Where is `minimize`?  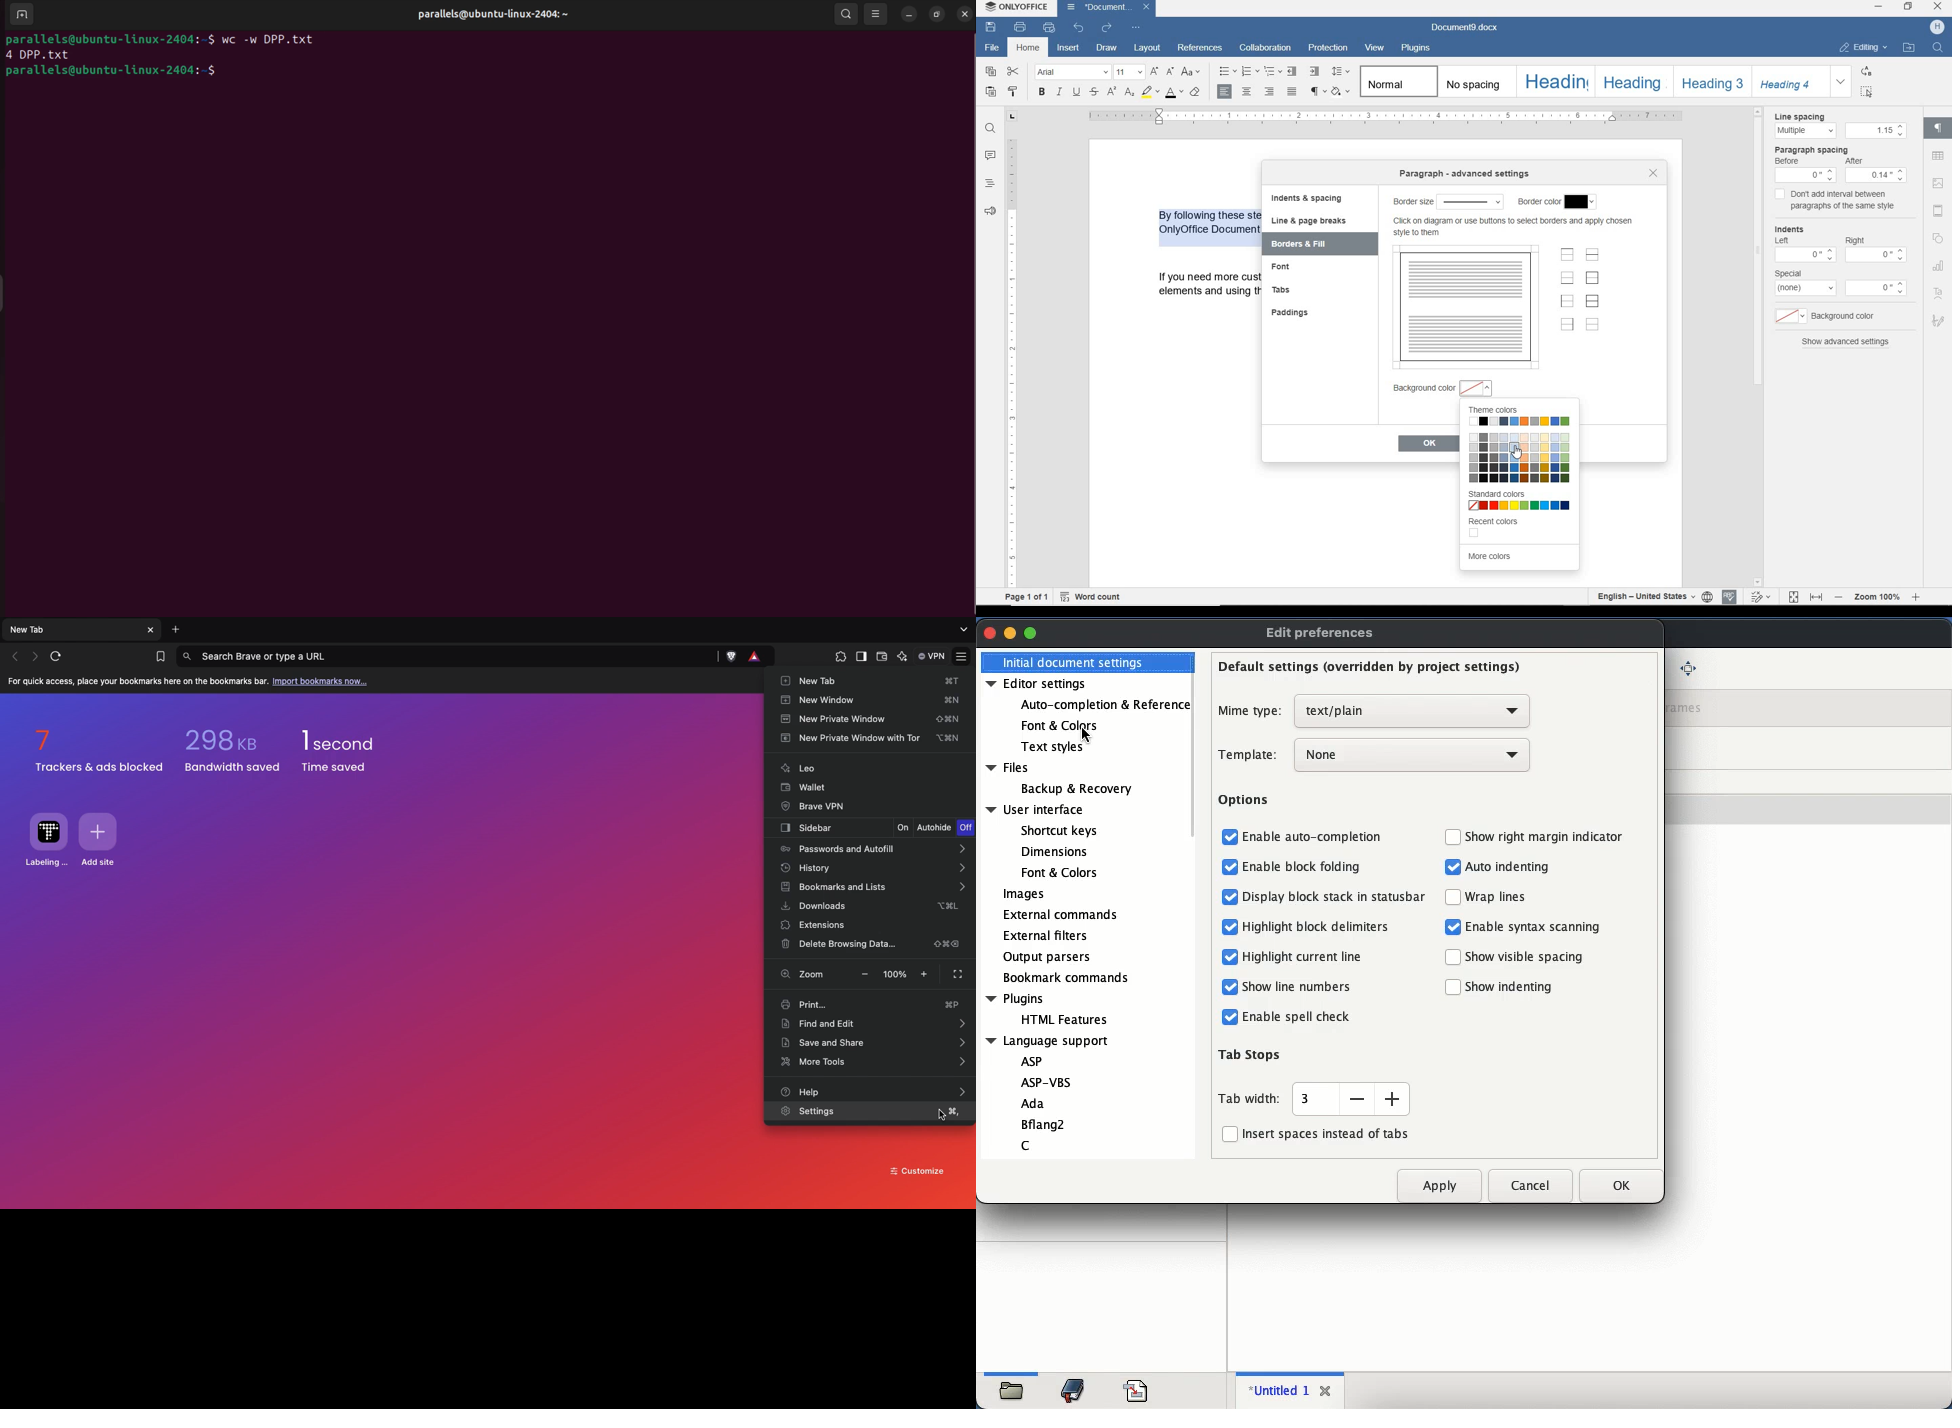 minimize is located at coordinates (1010, 634).